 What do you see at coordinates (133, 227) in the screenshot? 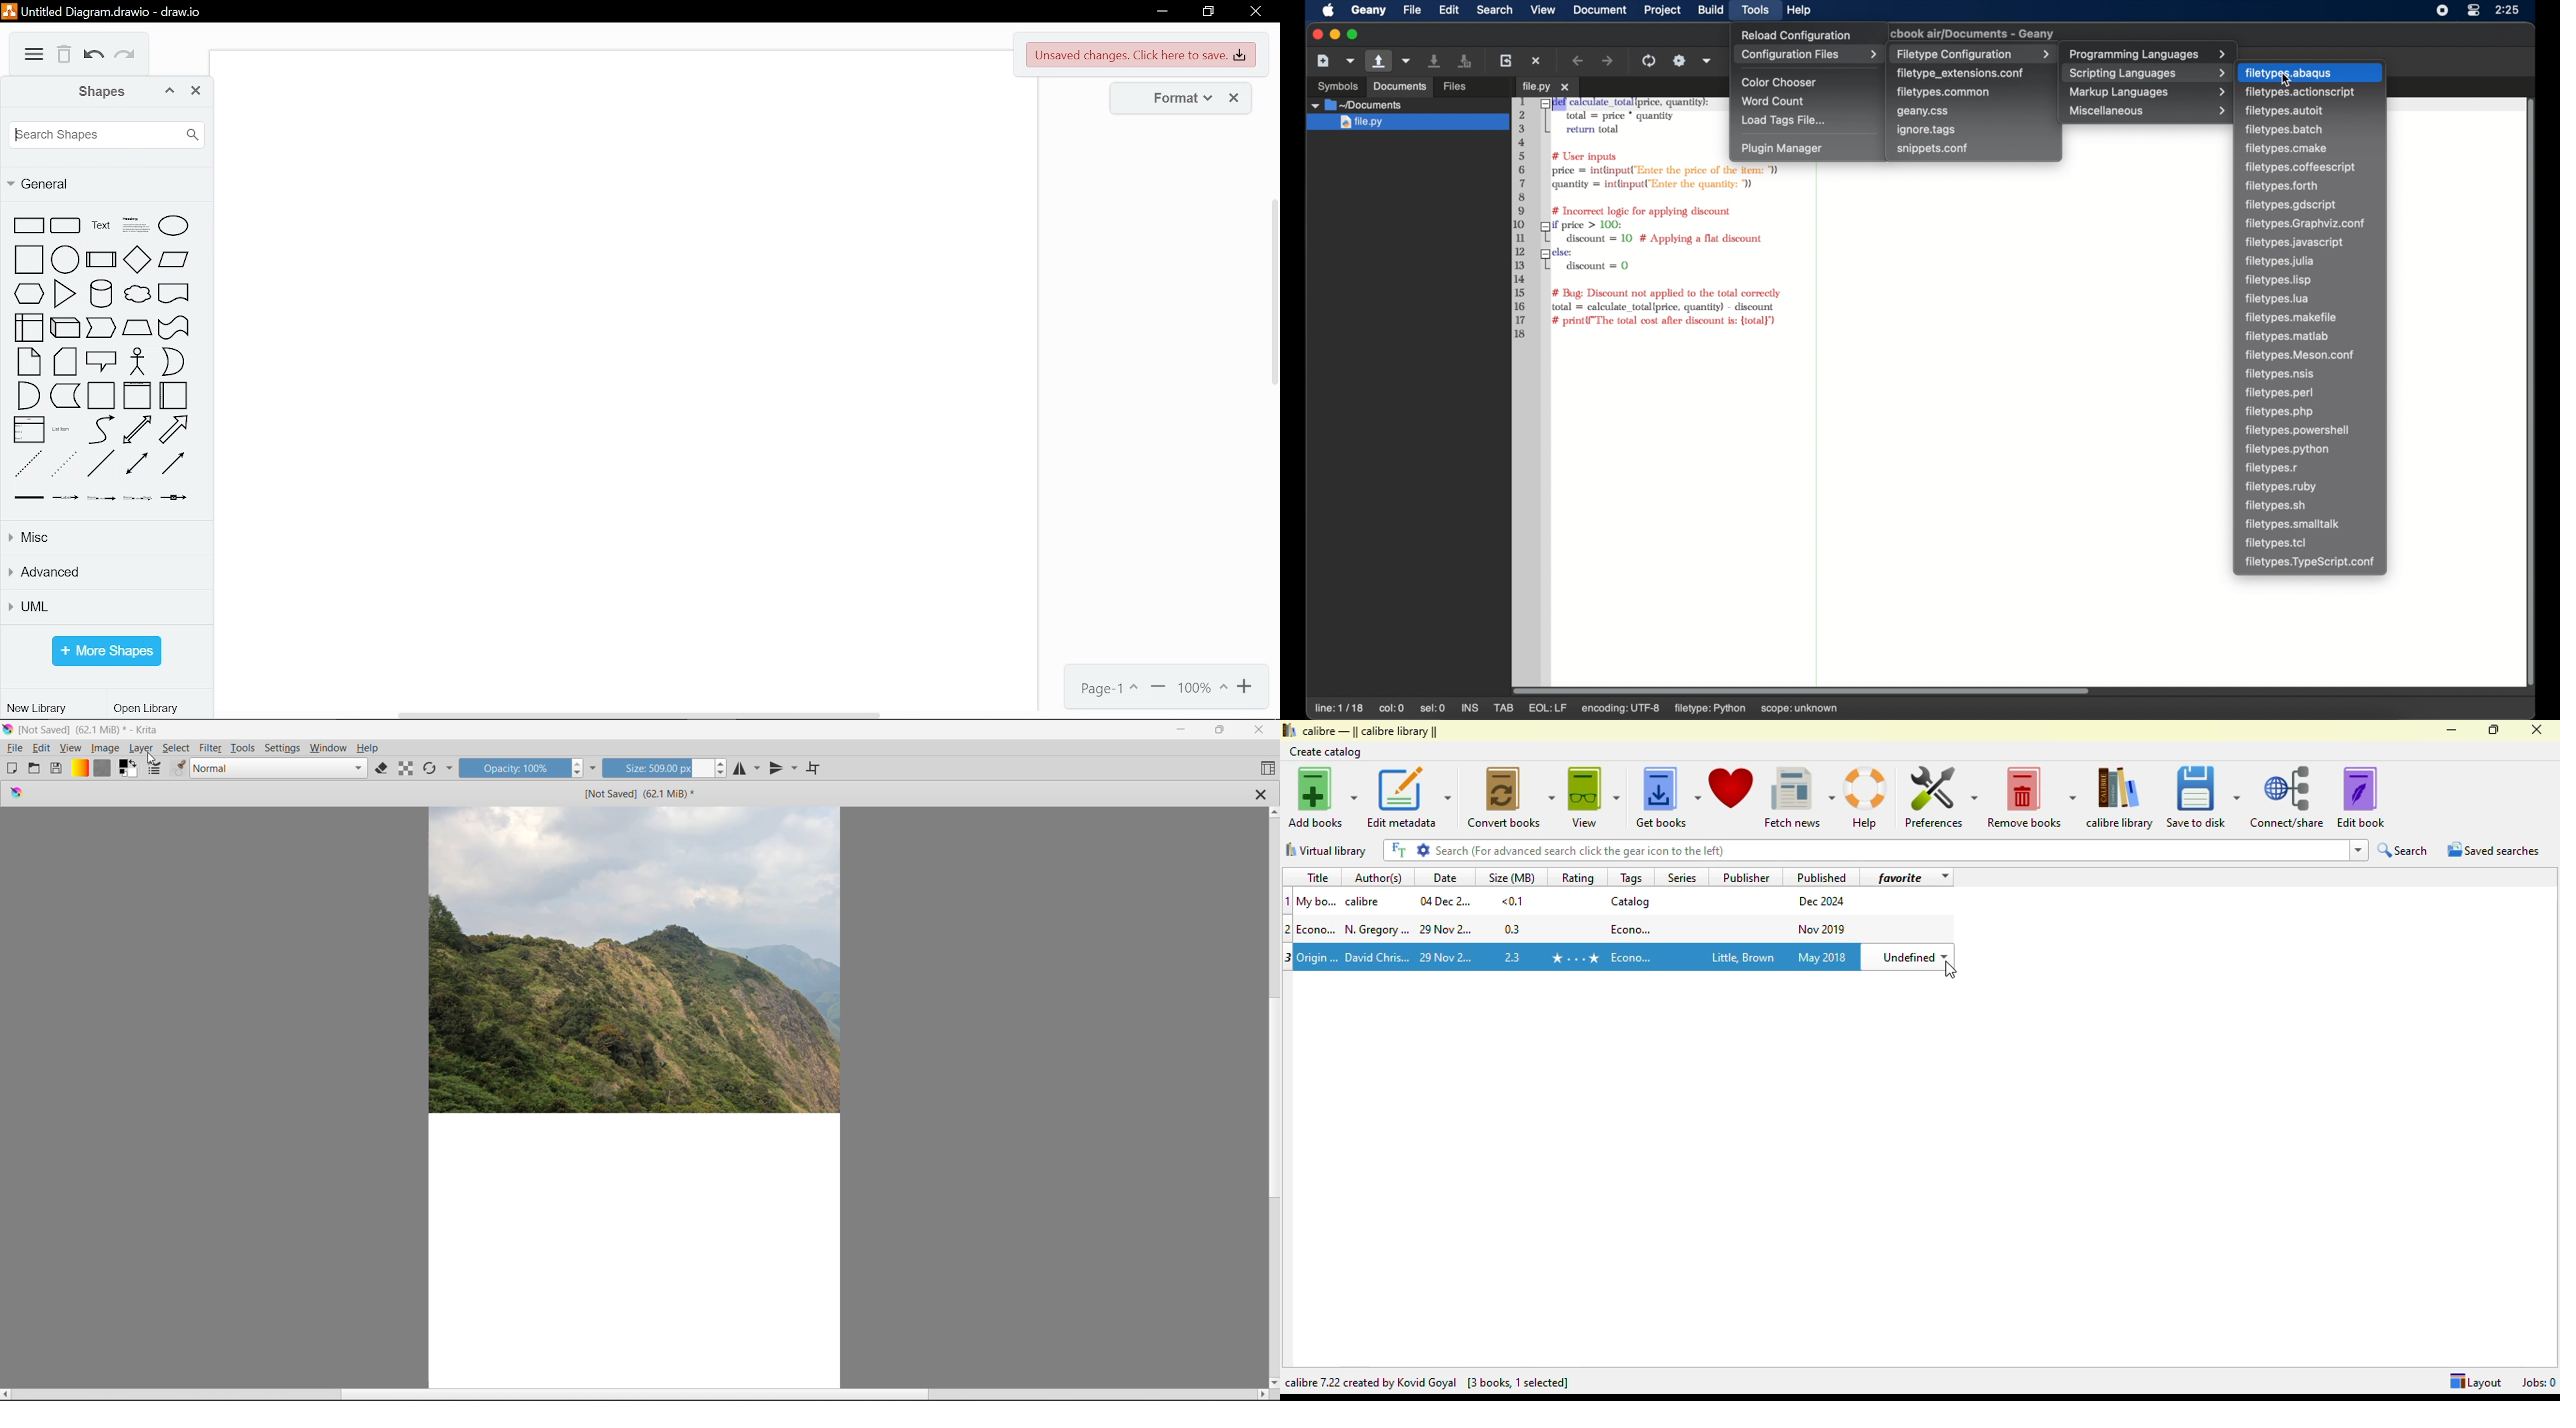
I see `heading` at bounding box center [133, 227].